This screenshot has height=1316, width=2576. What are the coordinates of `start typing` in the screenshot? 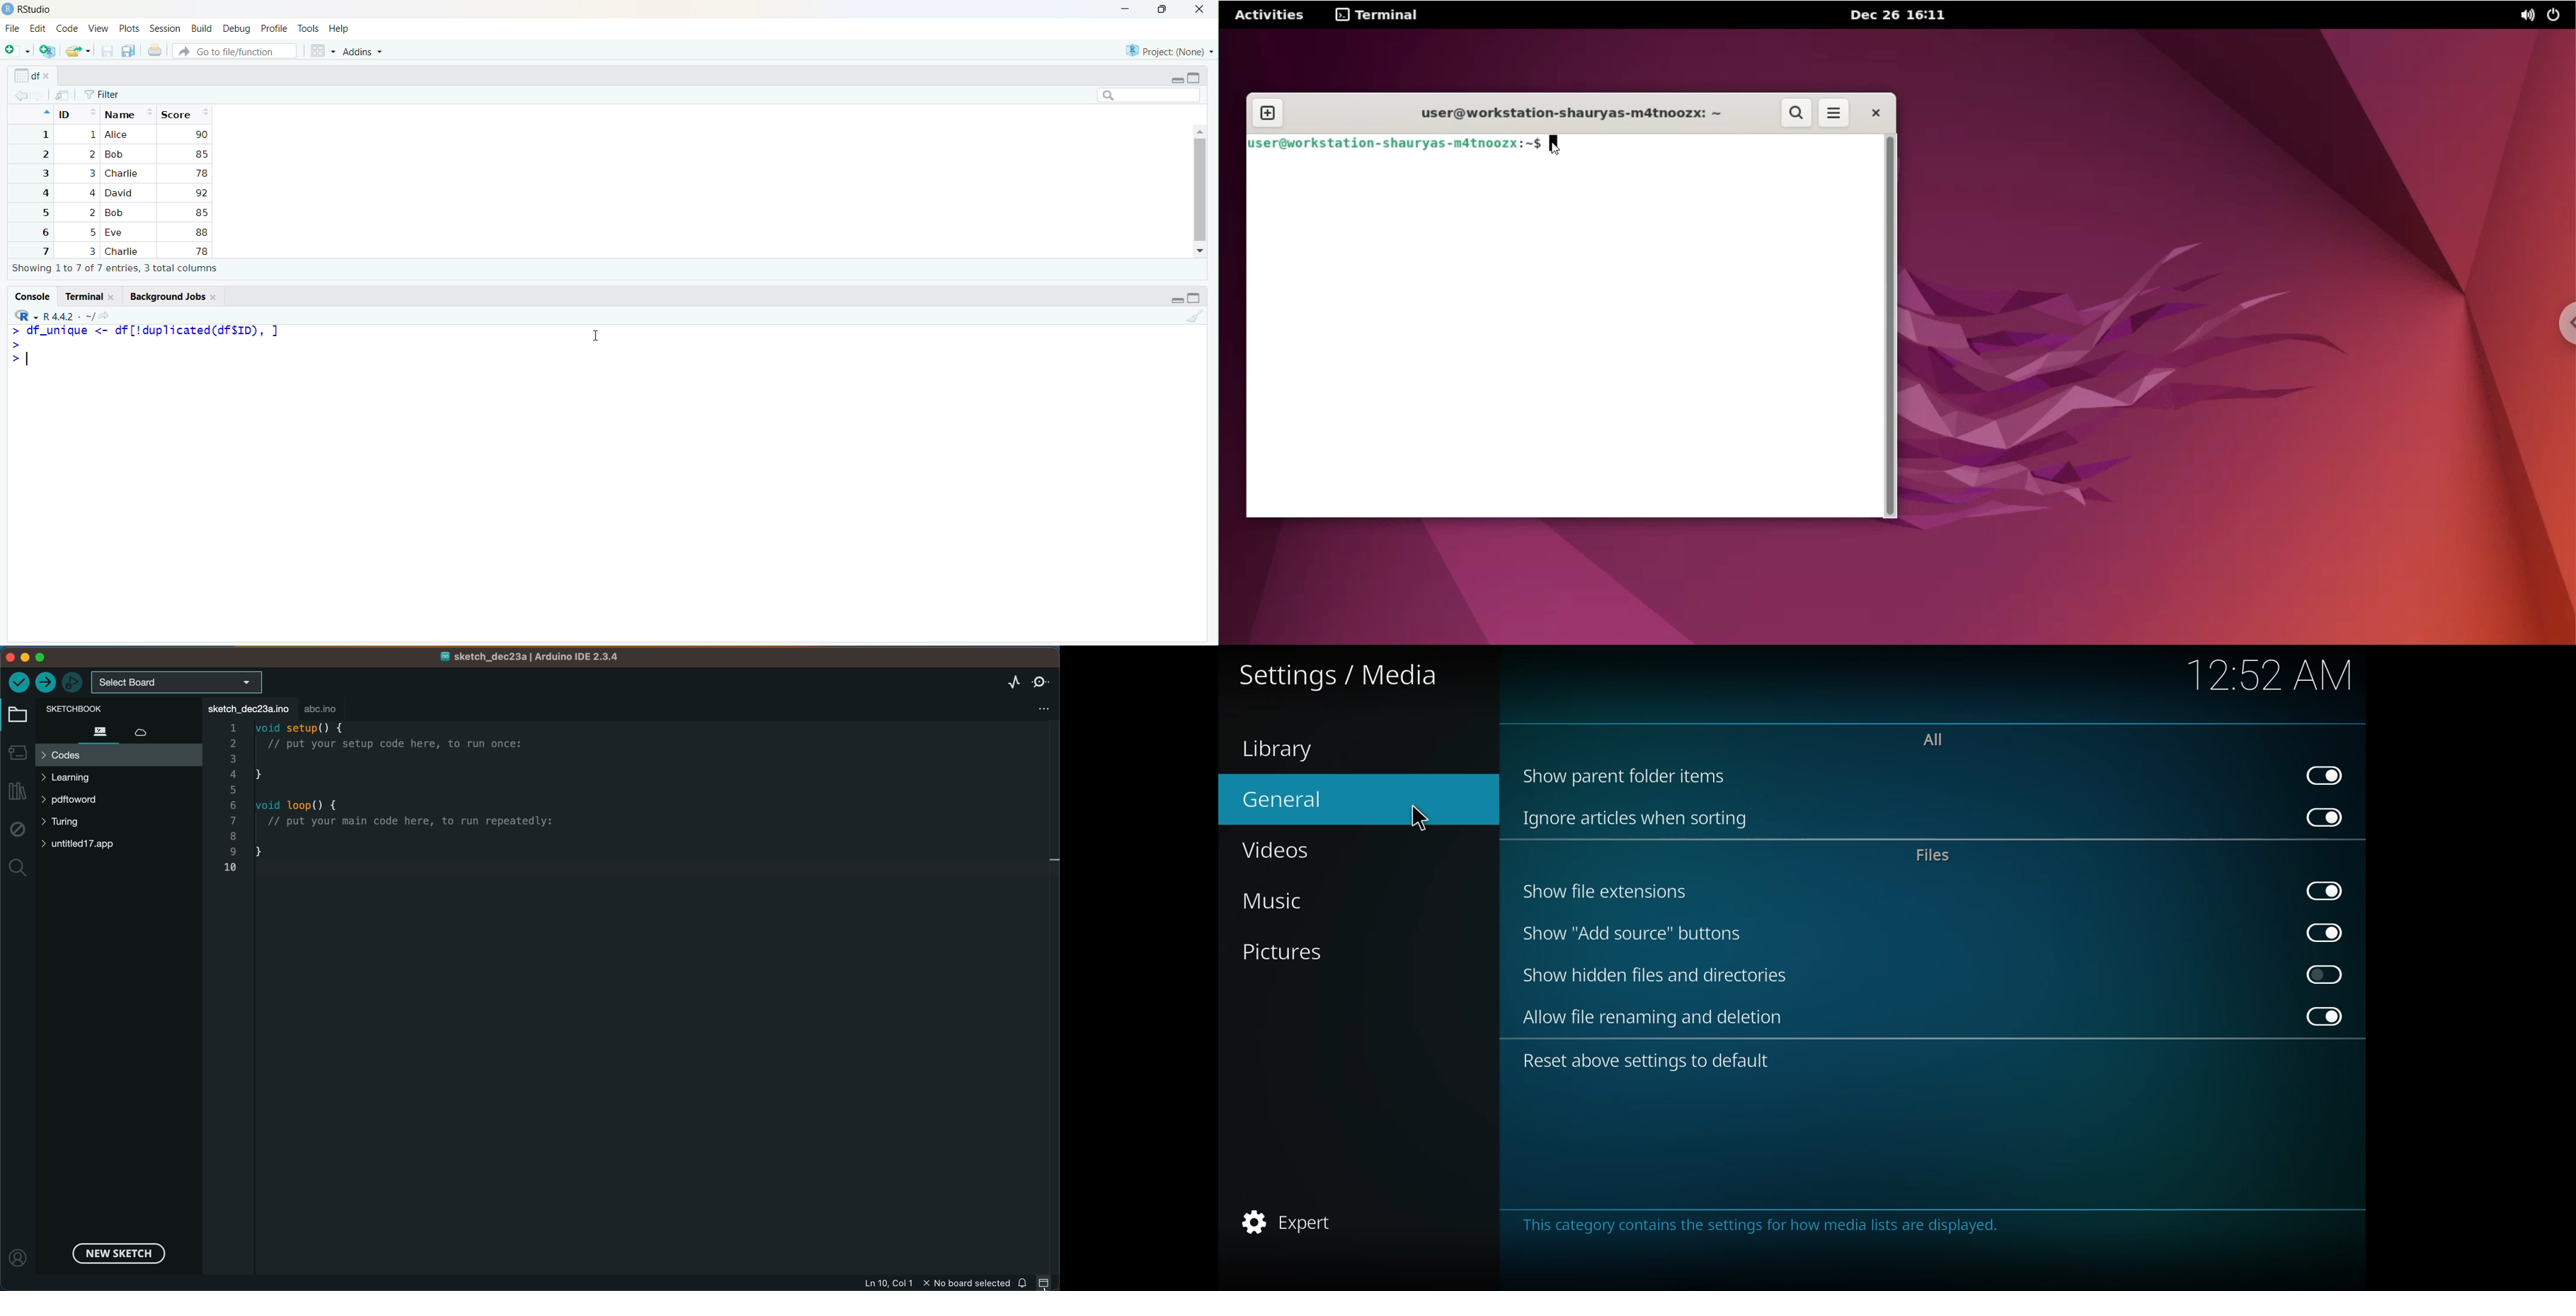 It's located at (14, 344).